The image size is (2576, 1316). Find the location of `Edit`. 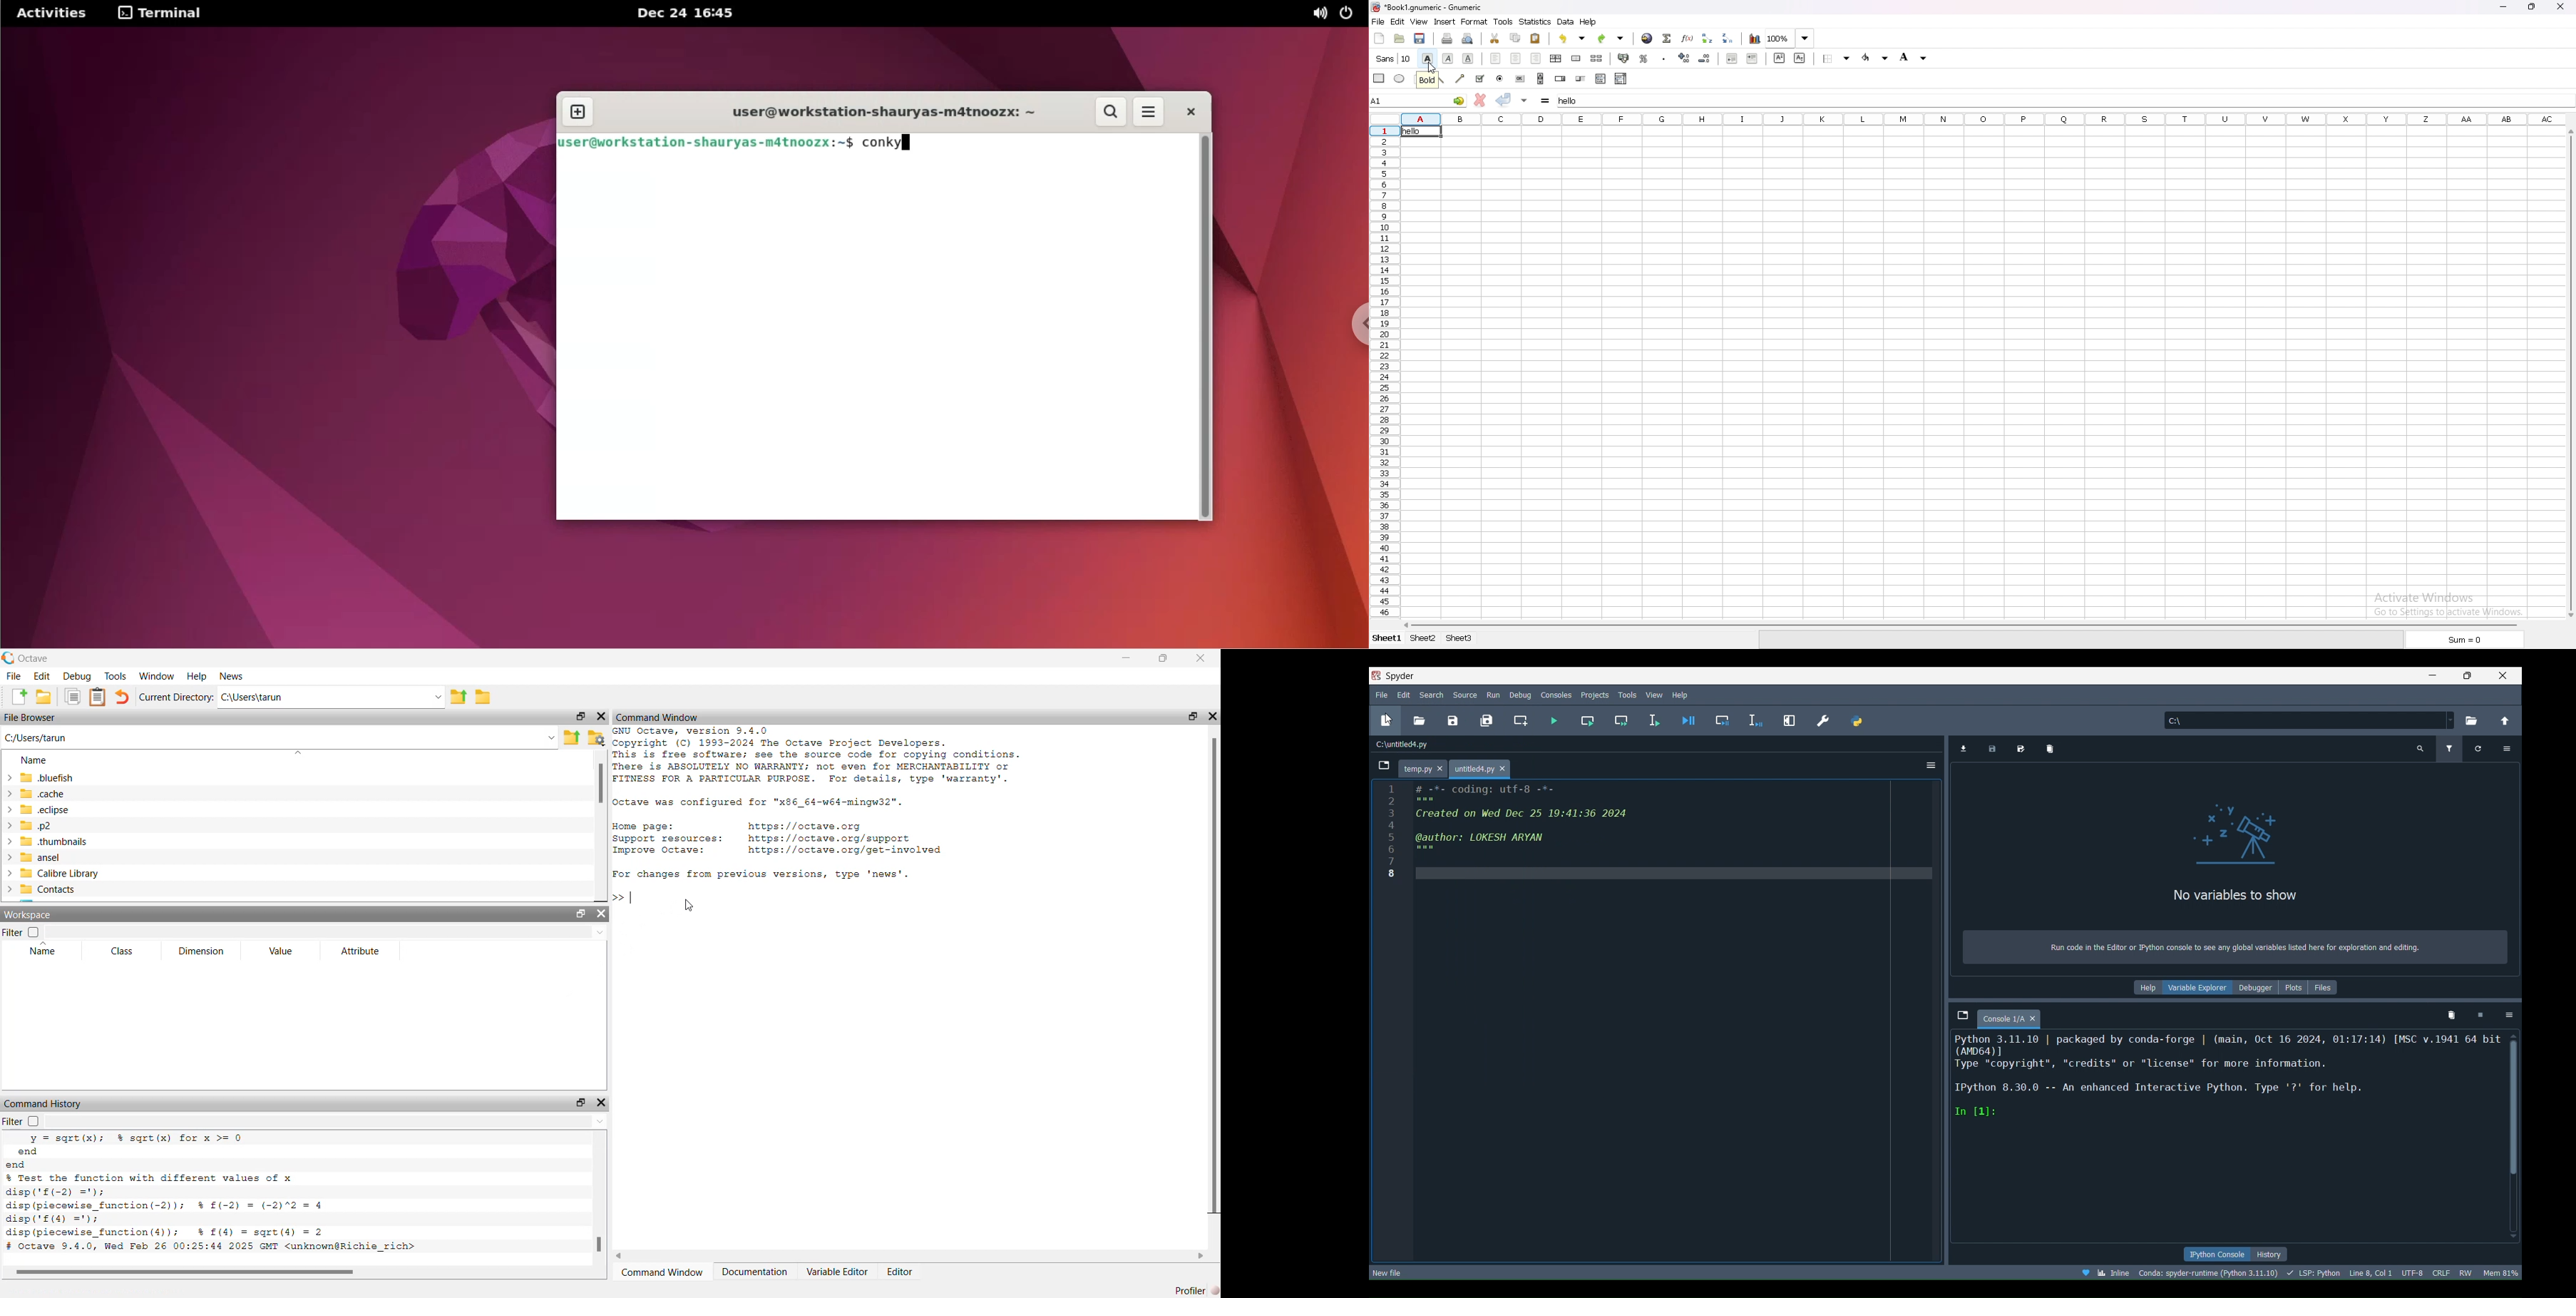

Edit is located at coordinates (1404, 694).